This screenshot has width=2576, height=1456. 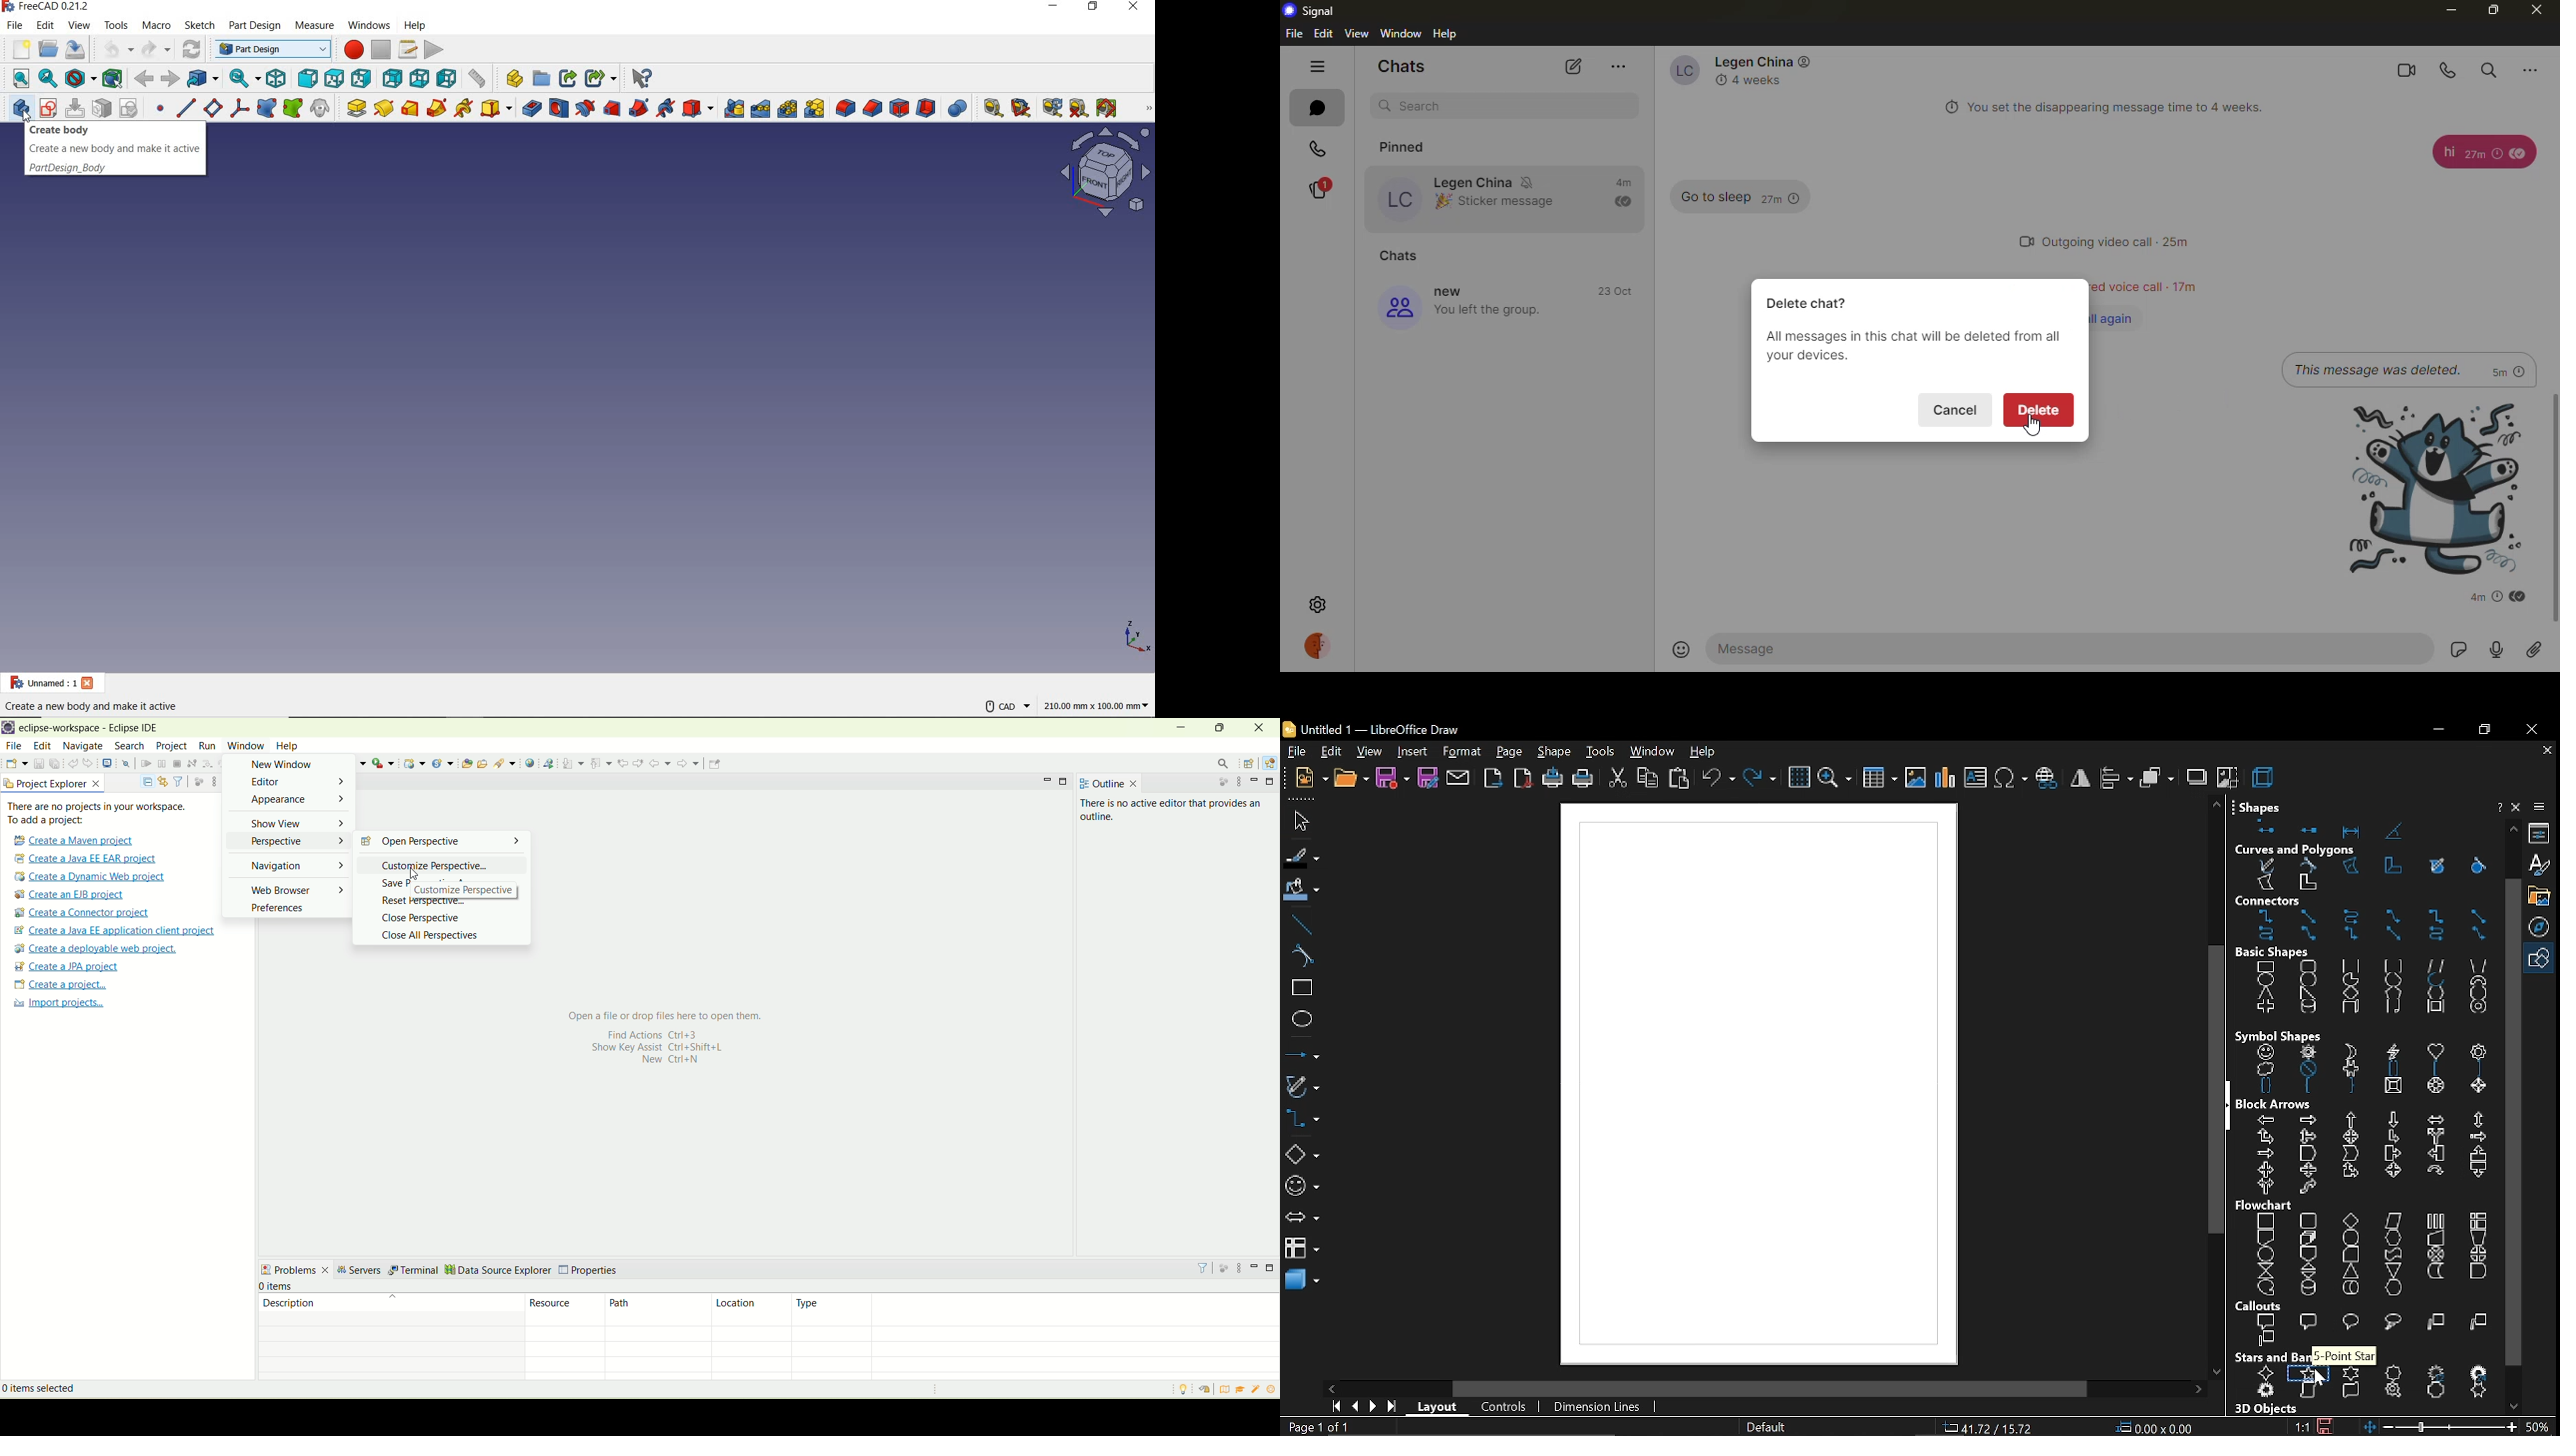 I want to click on align, so click(x=2117, y=779).